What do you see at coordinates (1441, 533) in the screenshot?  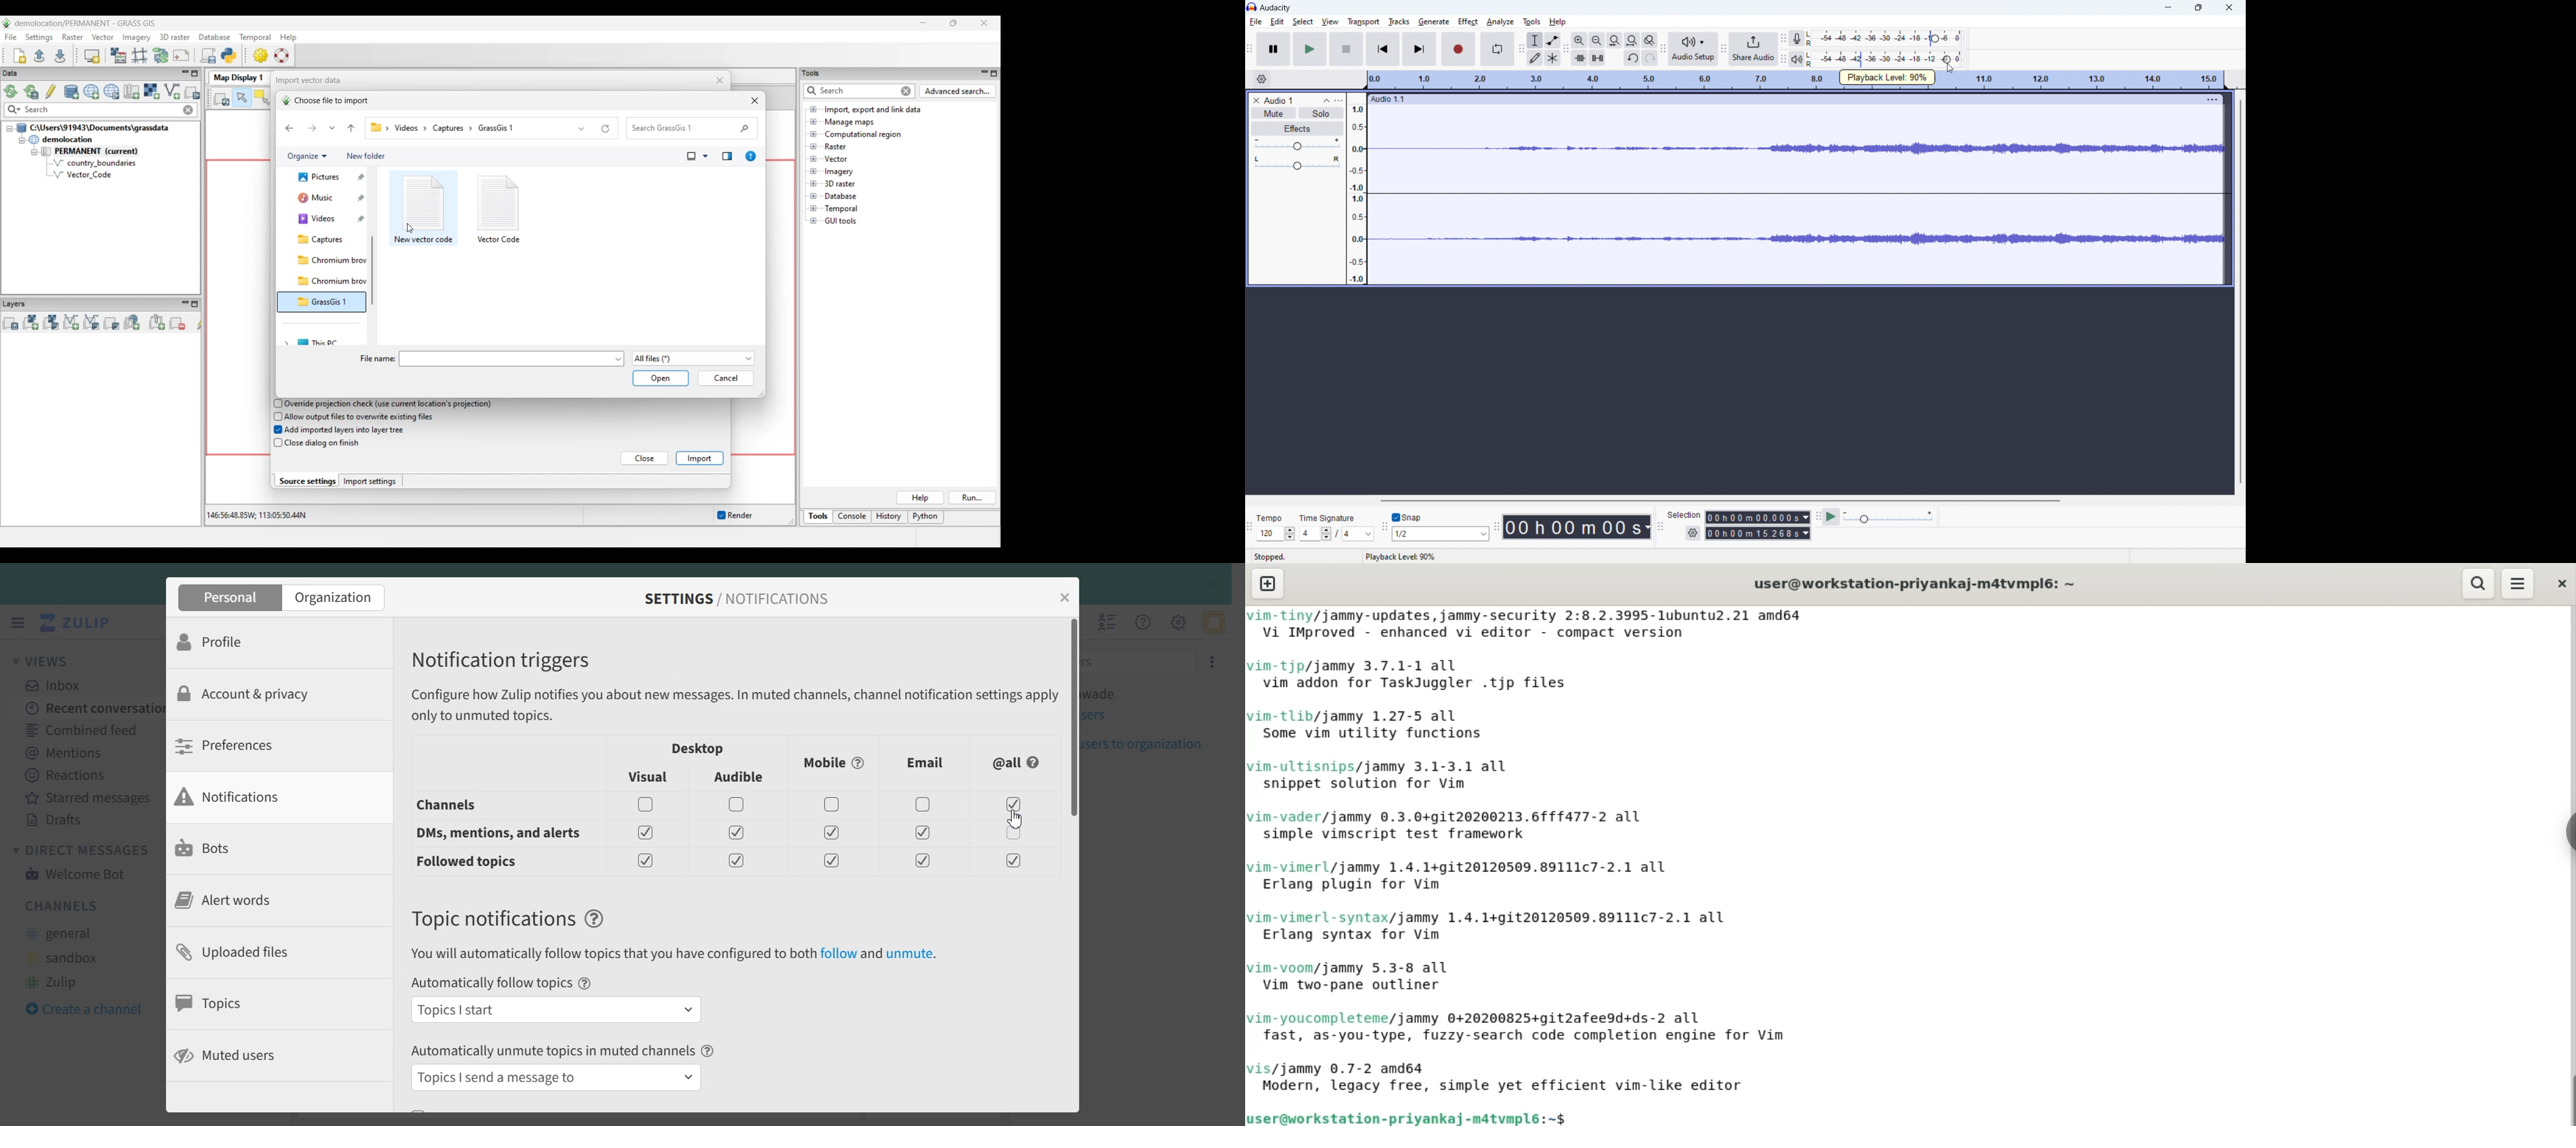 I see `select snap` at bounding box center [1441, 533].